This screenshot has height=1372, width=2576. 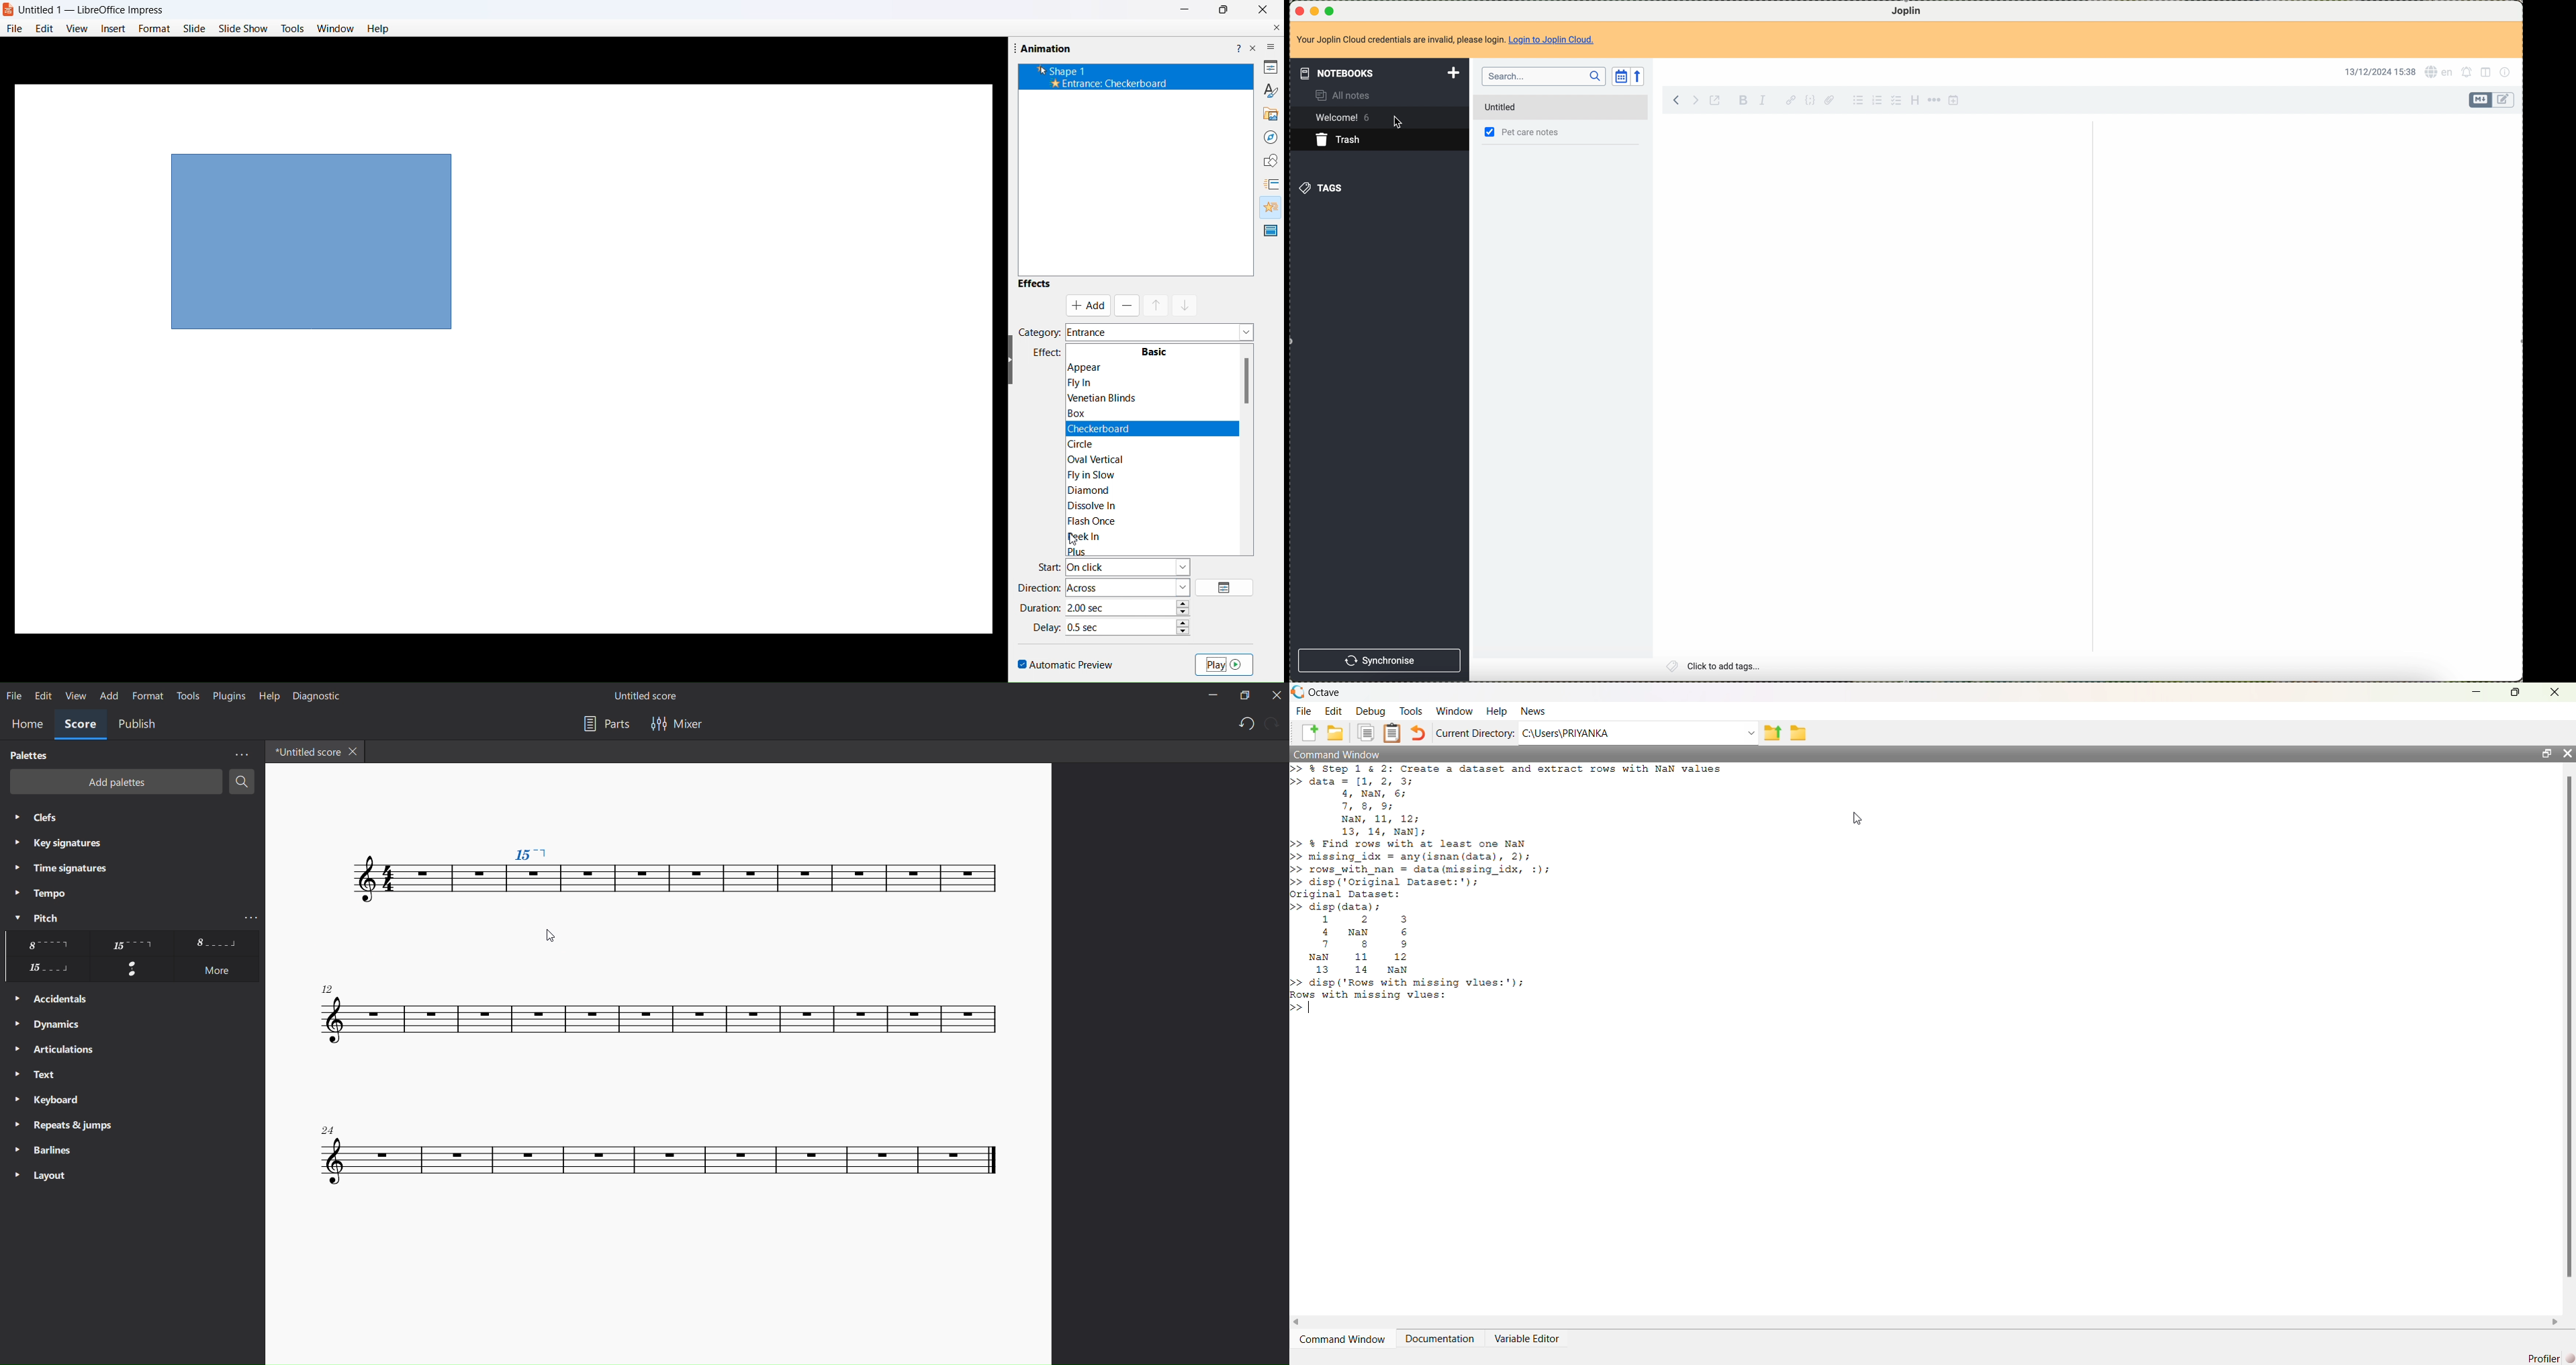 What do you see at coordinates (1454, 39) in the screenshot?
I see `Your Joplin Cloud credentials are invalid, please login. Login to Joplin Cloud.` at bounding box center [1454, 39].